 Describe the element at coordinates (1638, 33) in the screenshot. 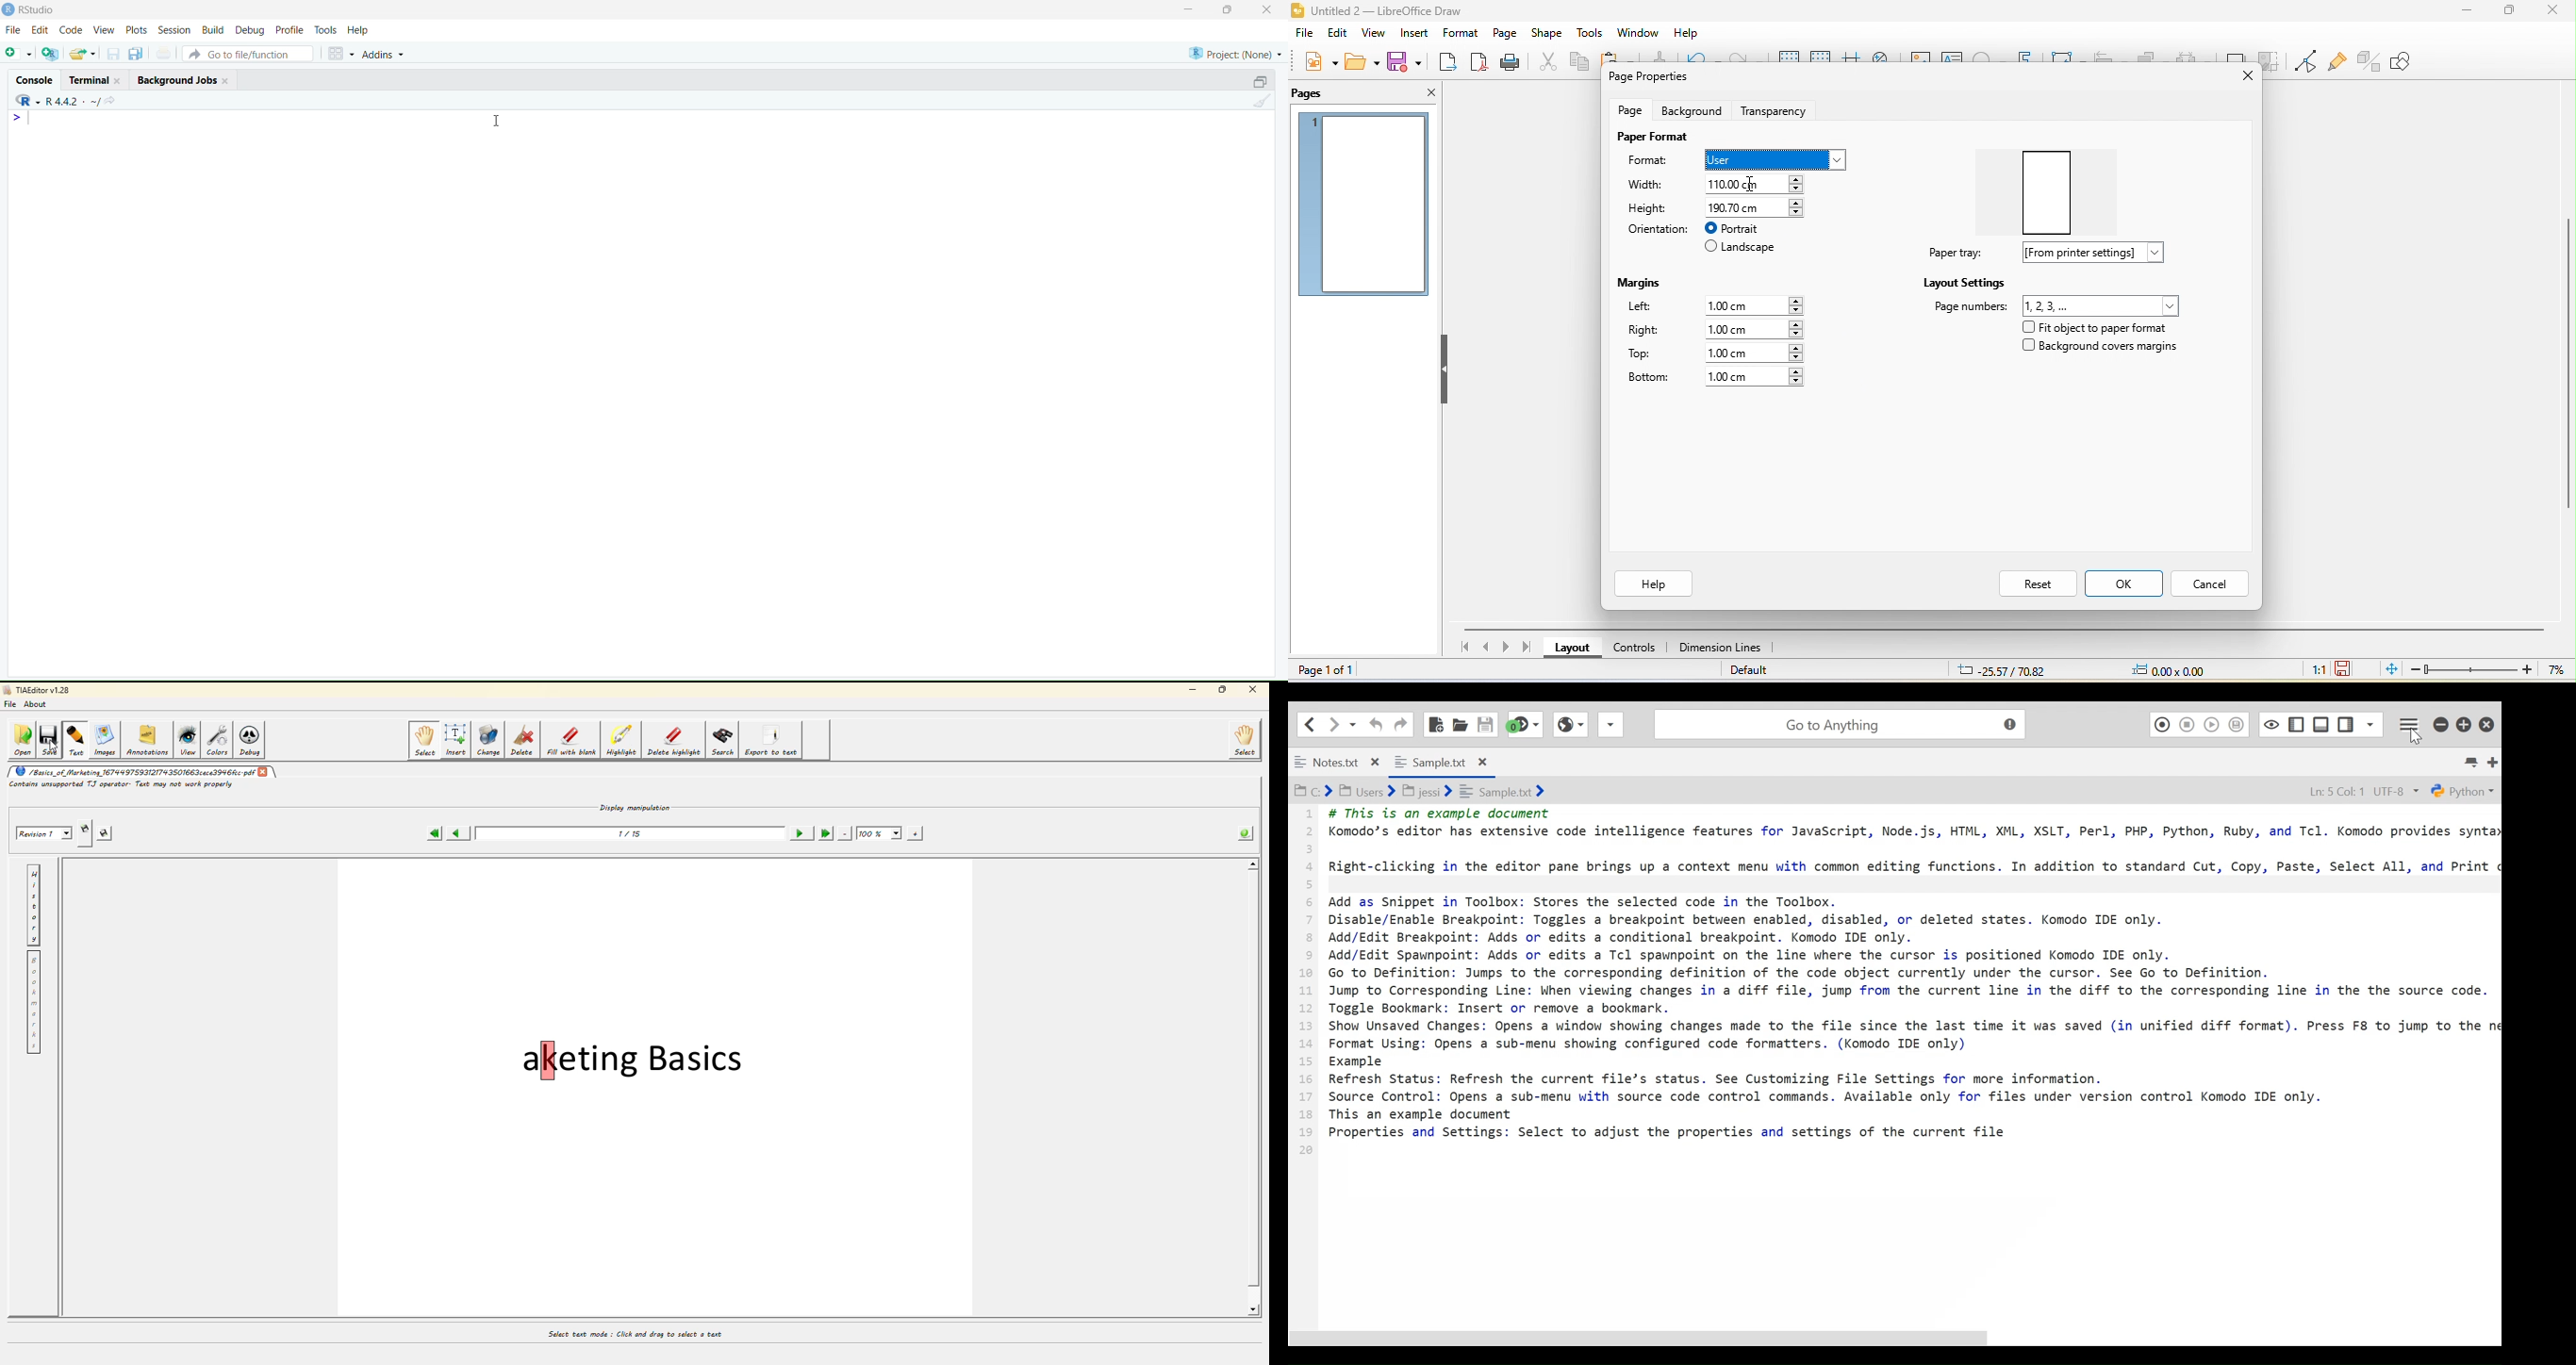

I see `window` at that location.